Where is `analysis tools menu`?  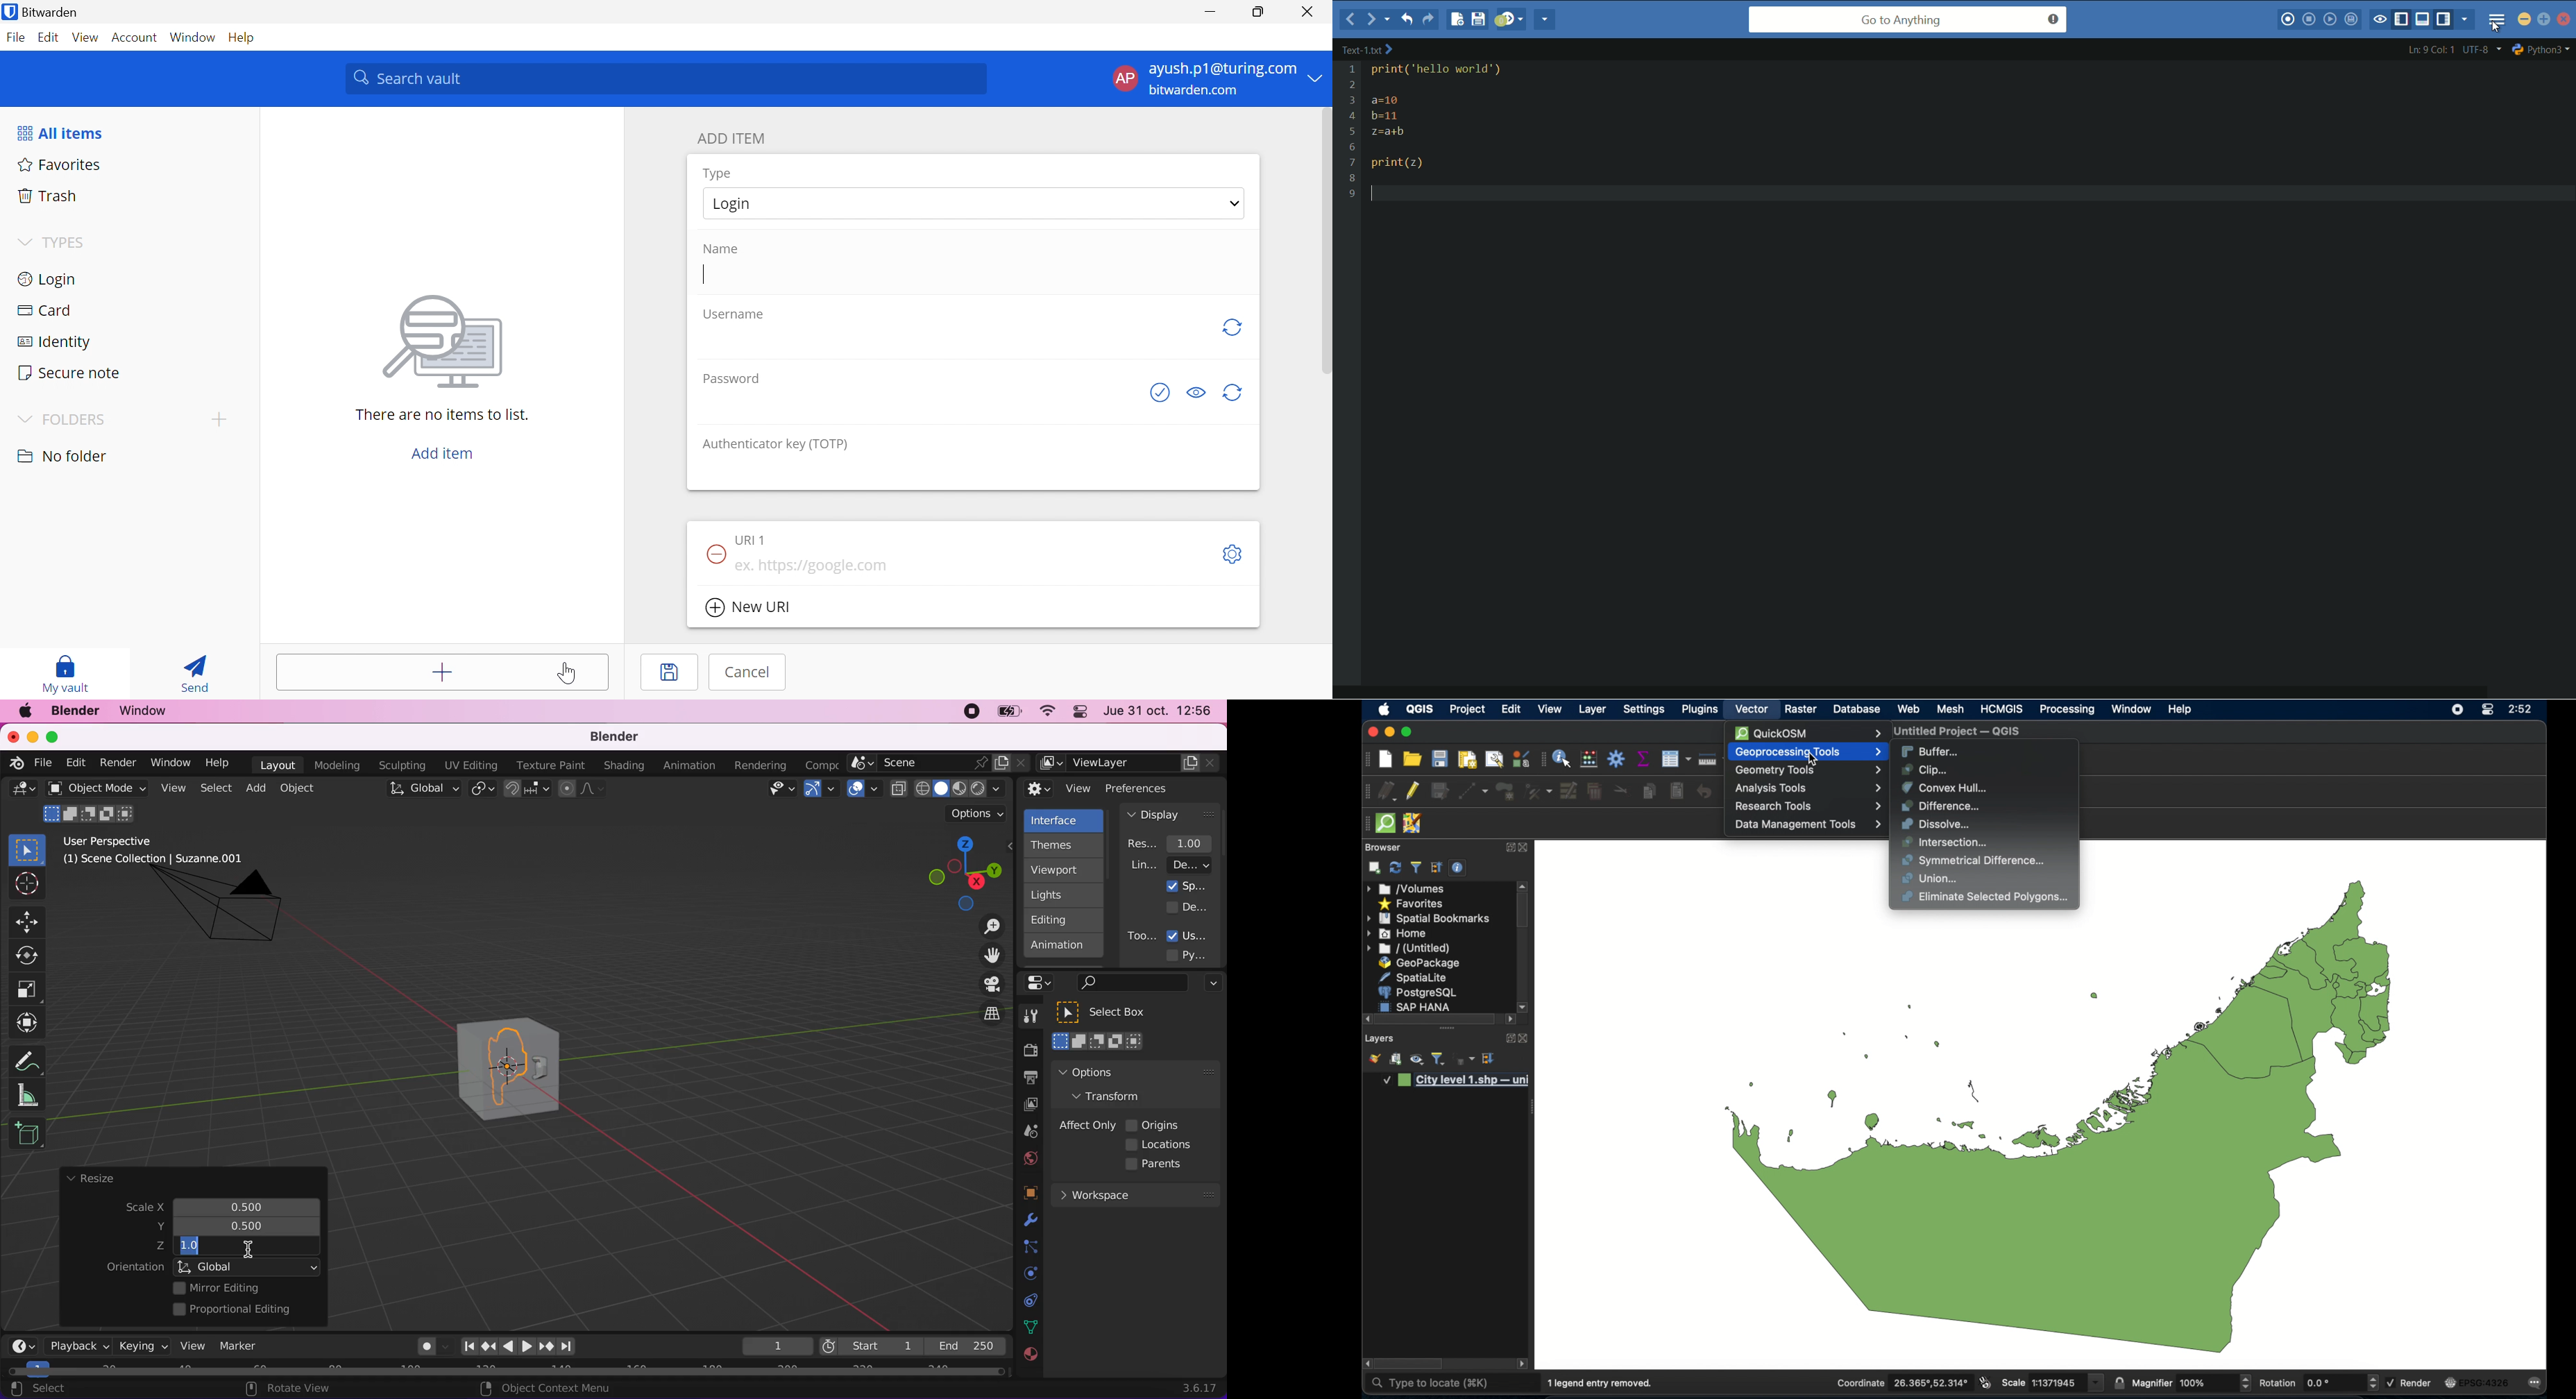 analysis tools menu is located at coordinates (1807, 788).